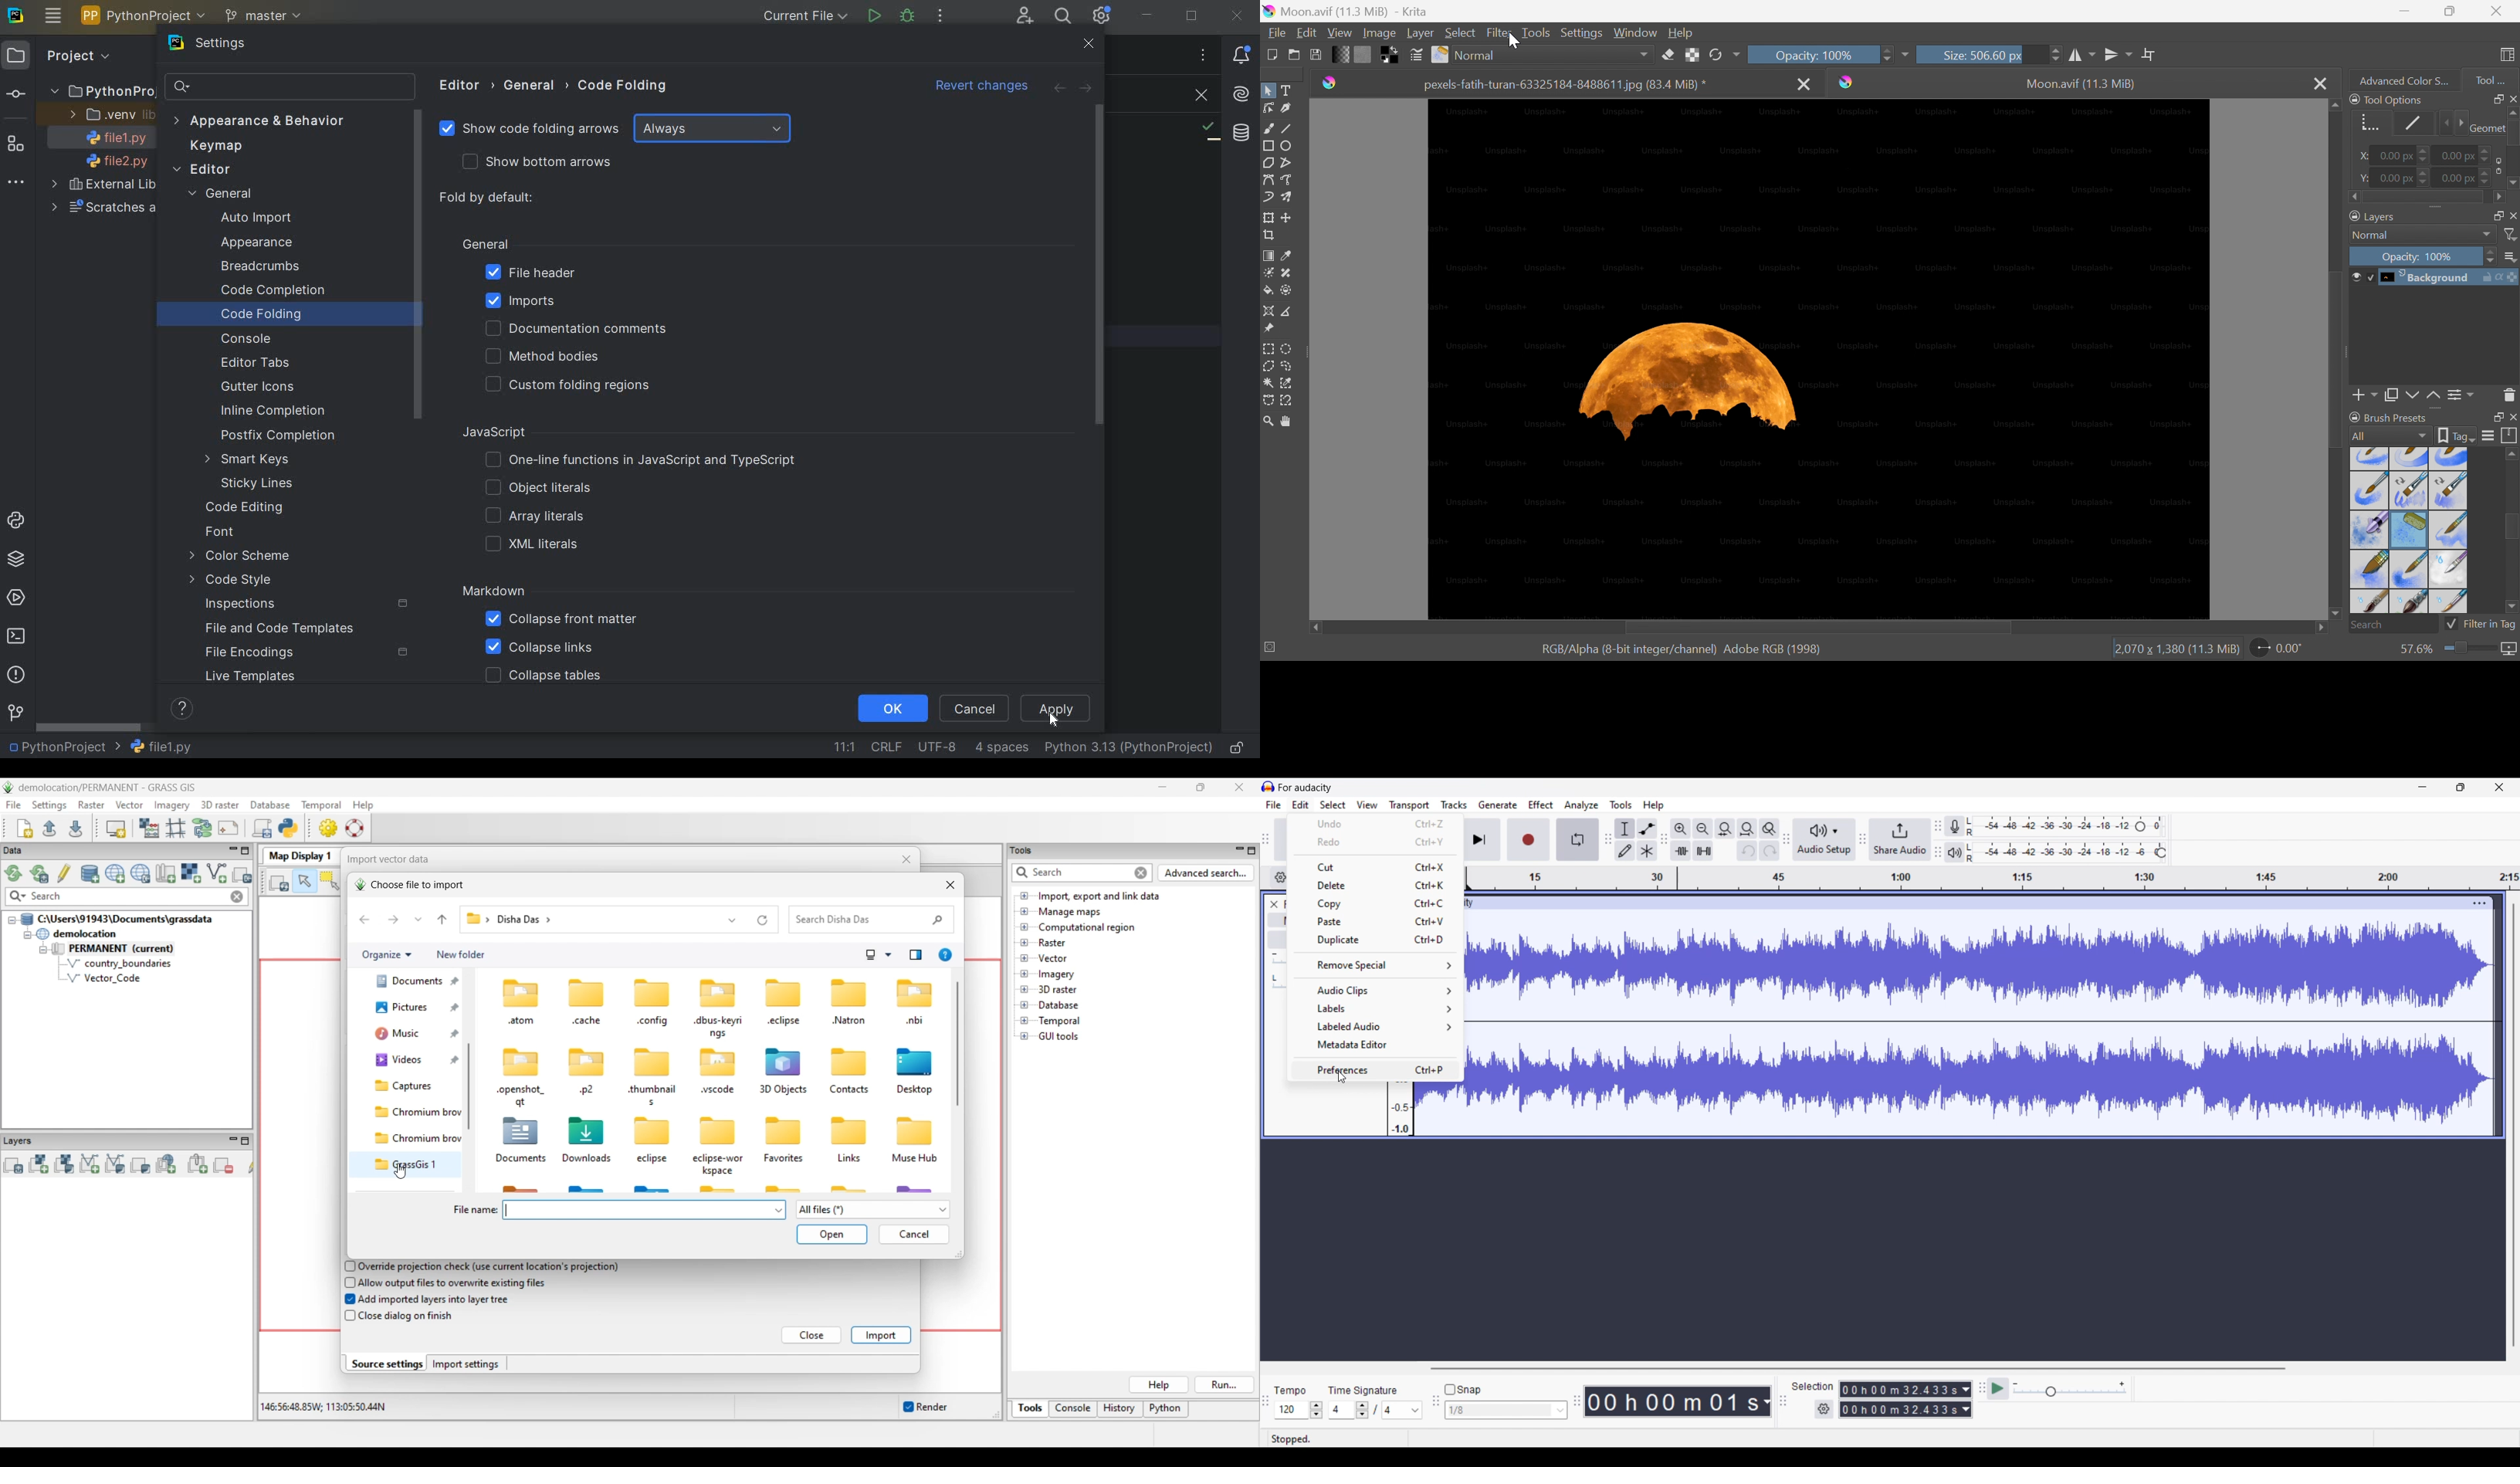 This screenshot has height=1484, width=2520. What do you see at coordinates (1541, 805) in the screenshot?
I see `Effect menu` at bounding box center [1541, 805].